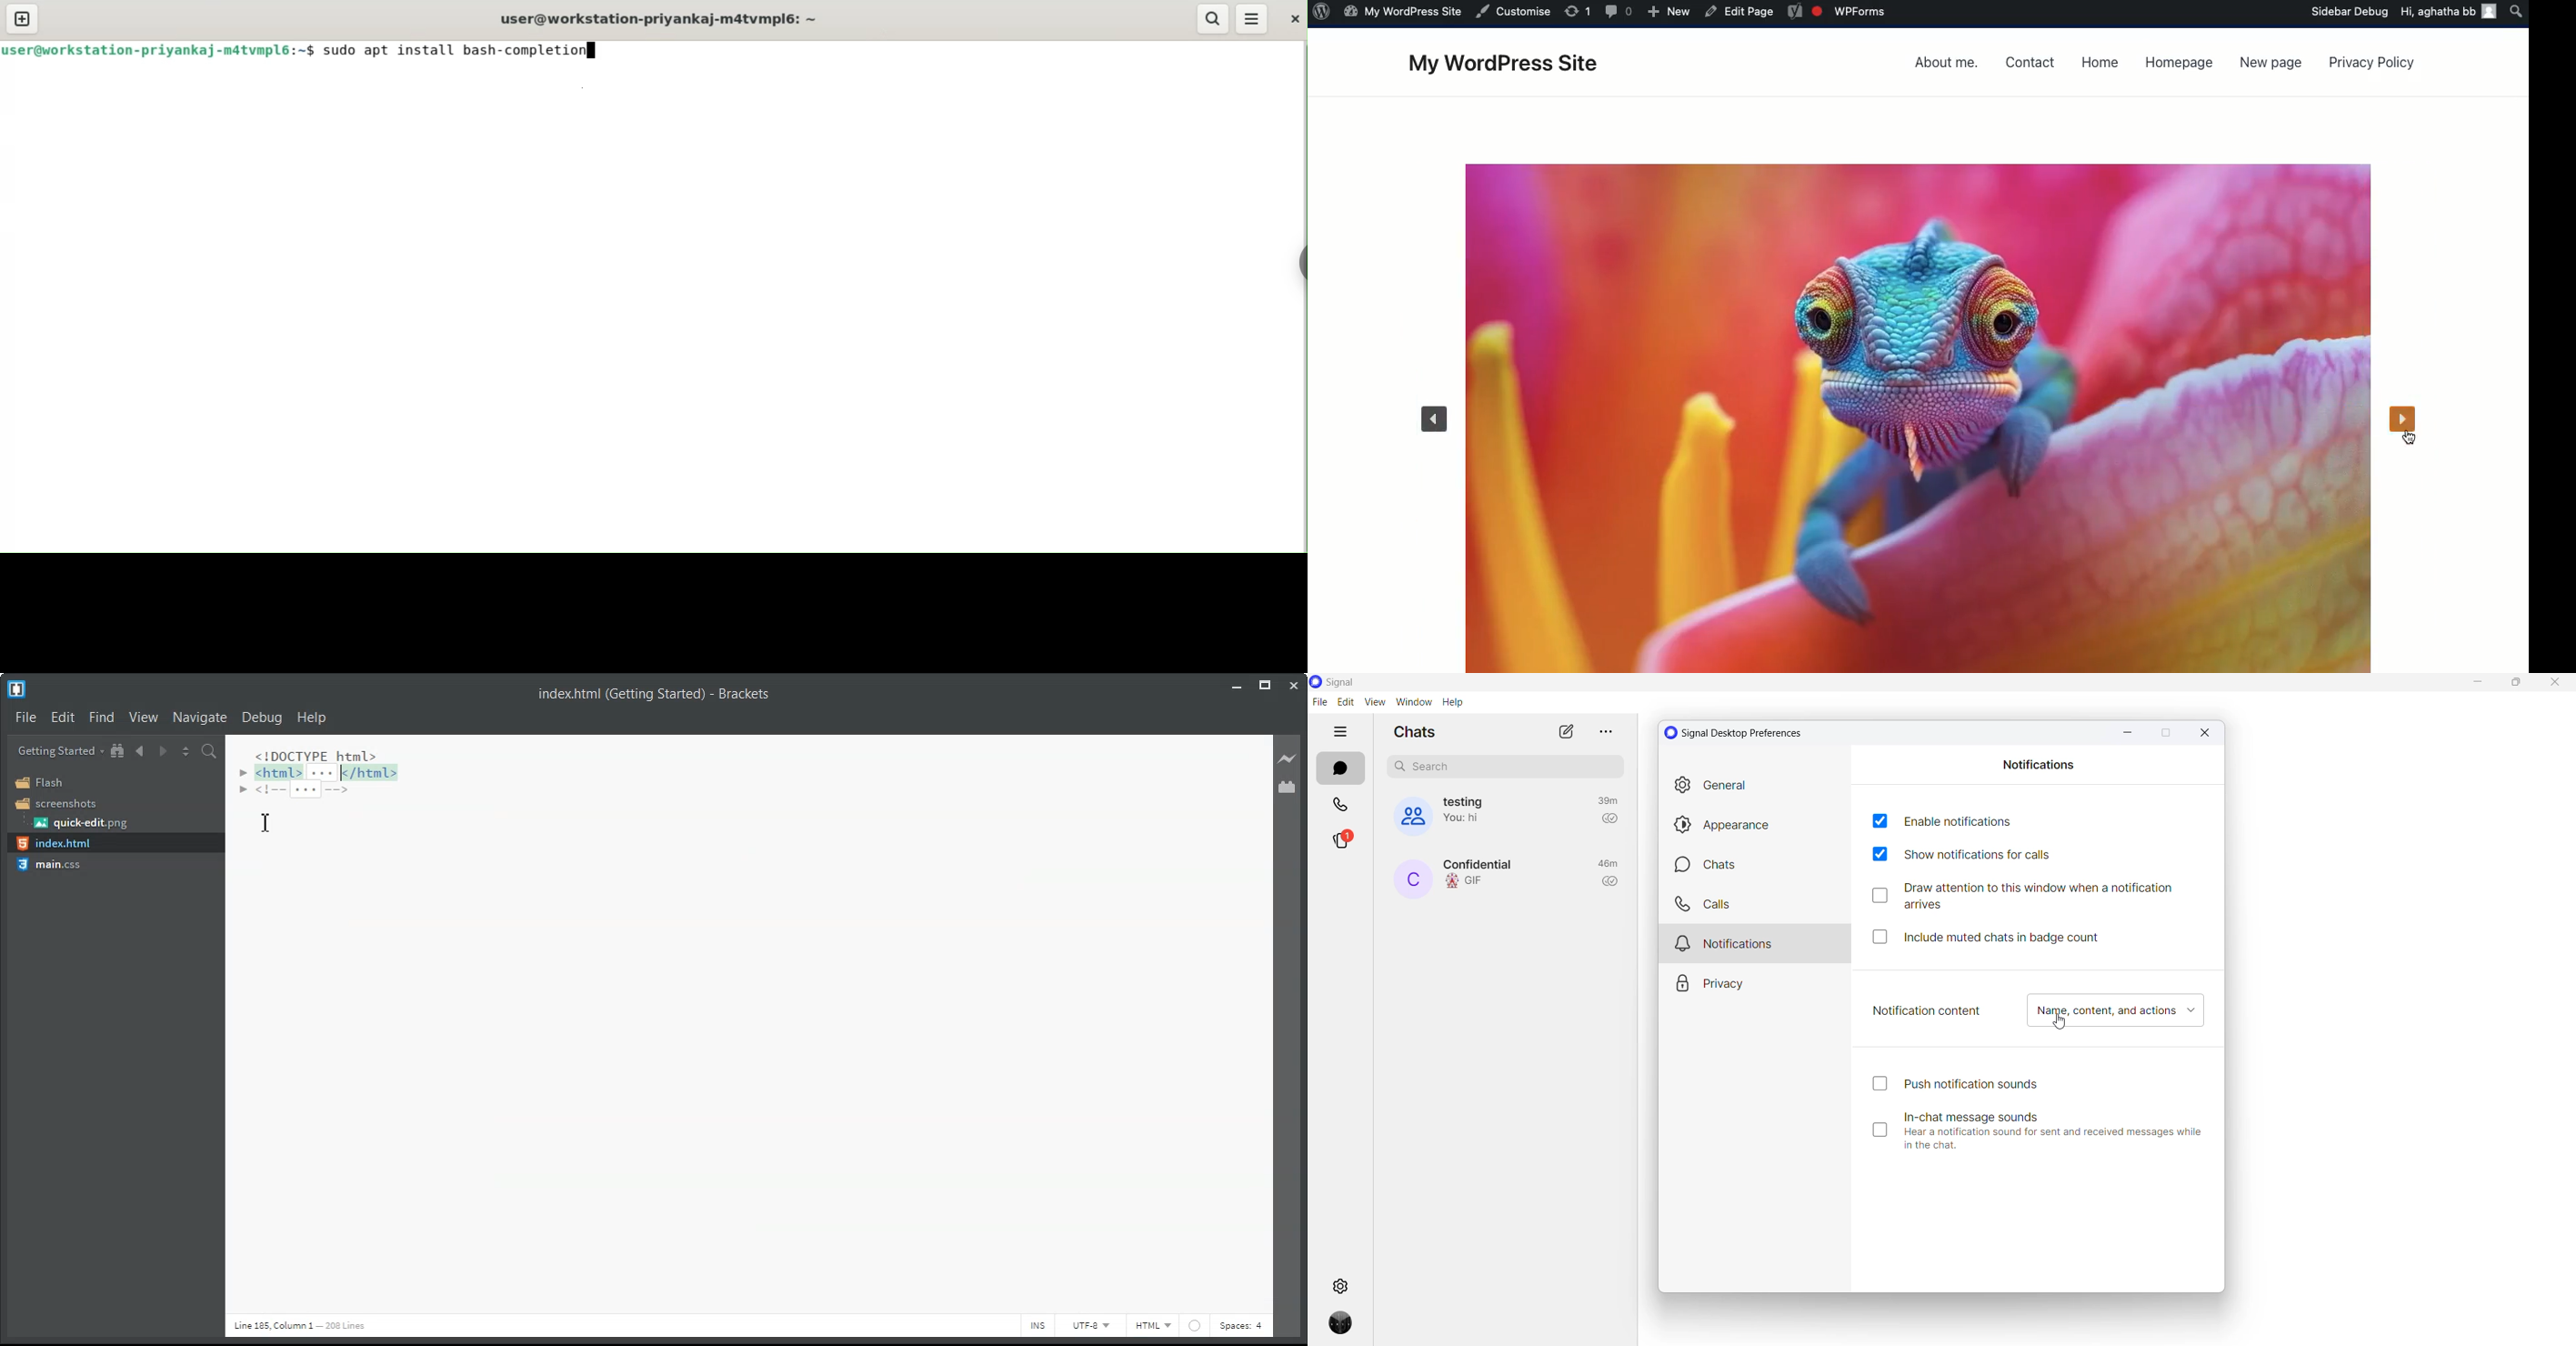  Describe the element at coordinates (2352, 12) in the screenshot. I see `Sidebar debug` at that location.